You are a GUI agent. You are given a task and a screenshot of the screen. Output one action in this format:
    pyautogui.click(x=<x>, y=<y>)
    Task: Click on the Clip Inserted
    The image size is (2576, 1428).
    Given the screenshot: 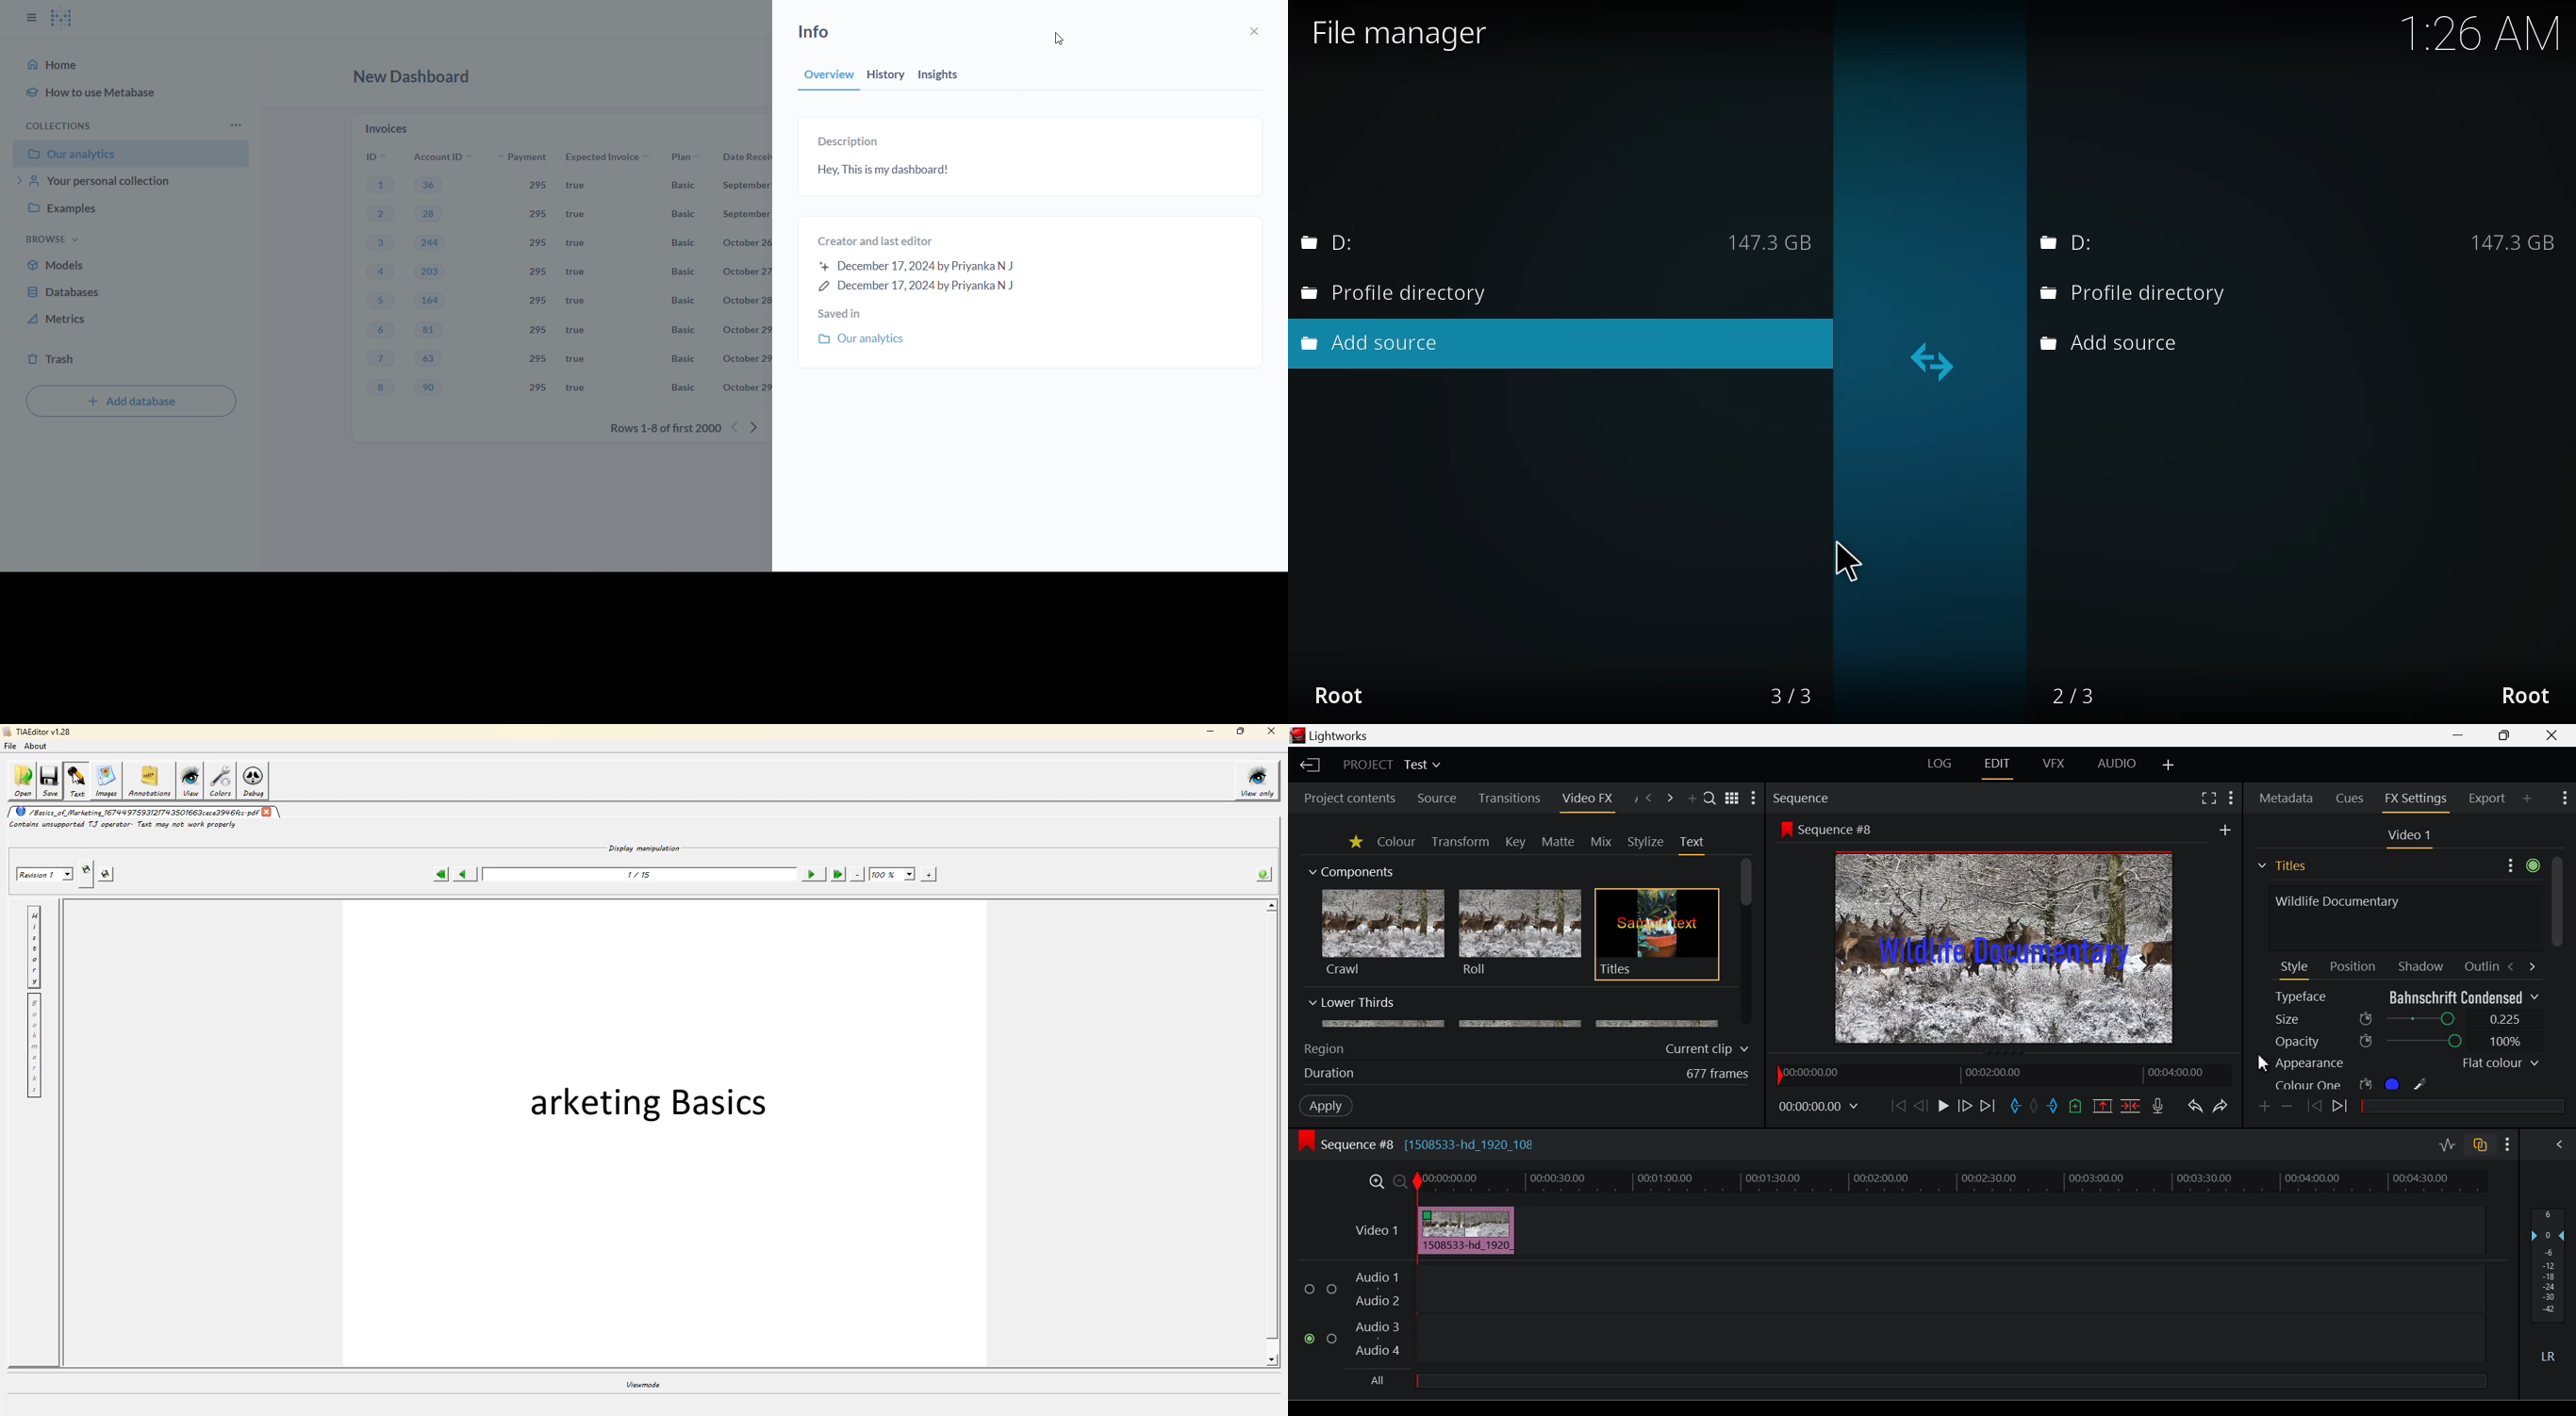 What is the action you would take?
    pyautogui.click(x=1462, y=1231)
    